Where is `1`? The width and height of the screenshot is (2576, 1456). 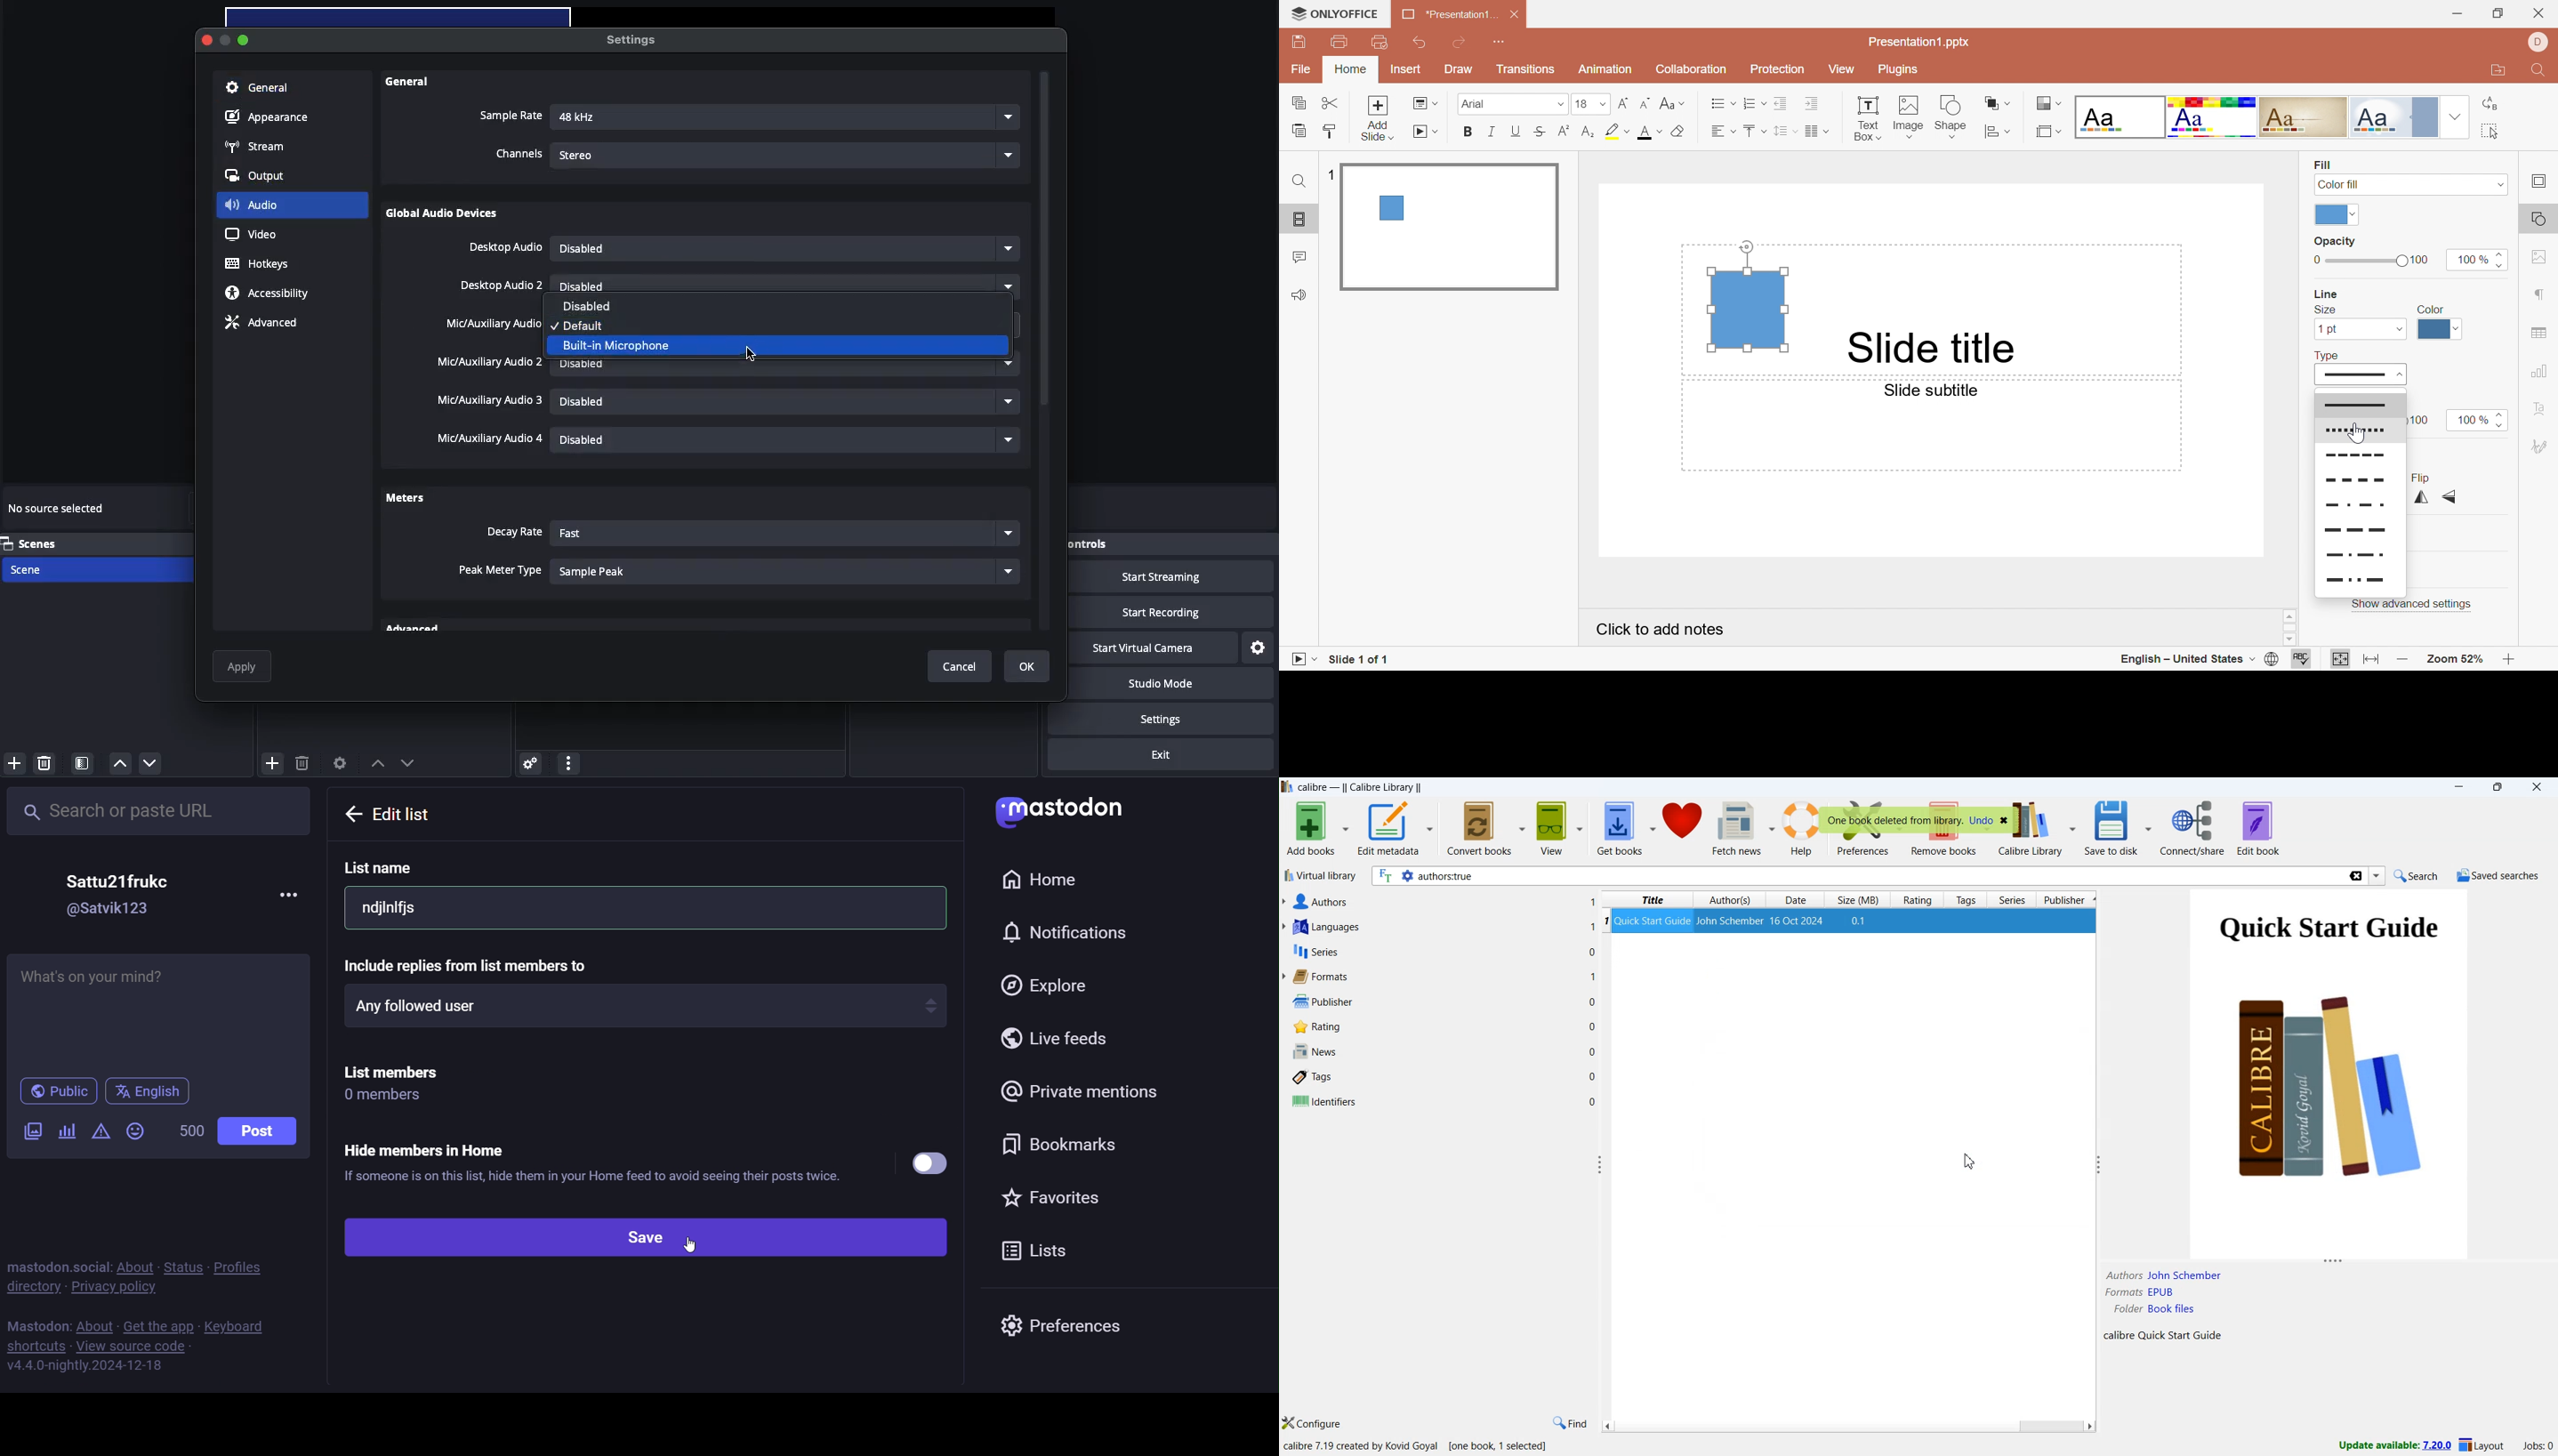
1 is located at coordinates (1330, 173).